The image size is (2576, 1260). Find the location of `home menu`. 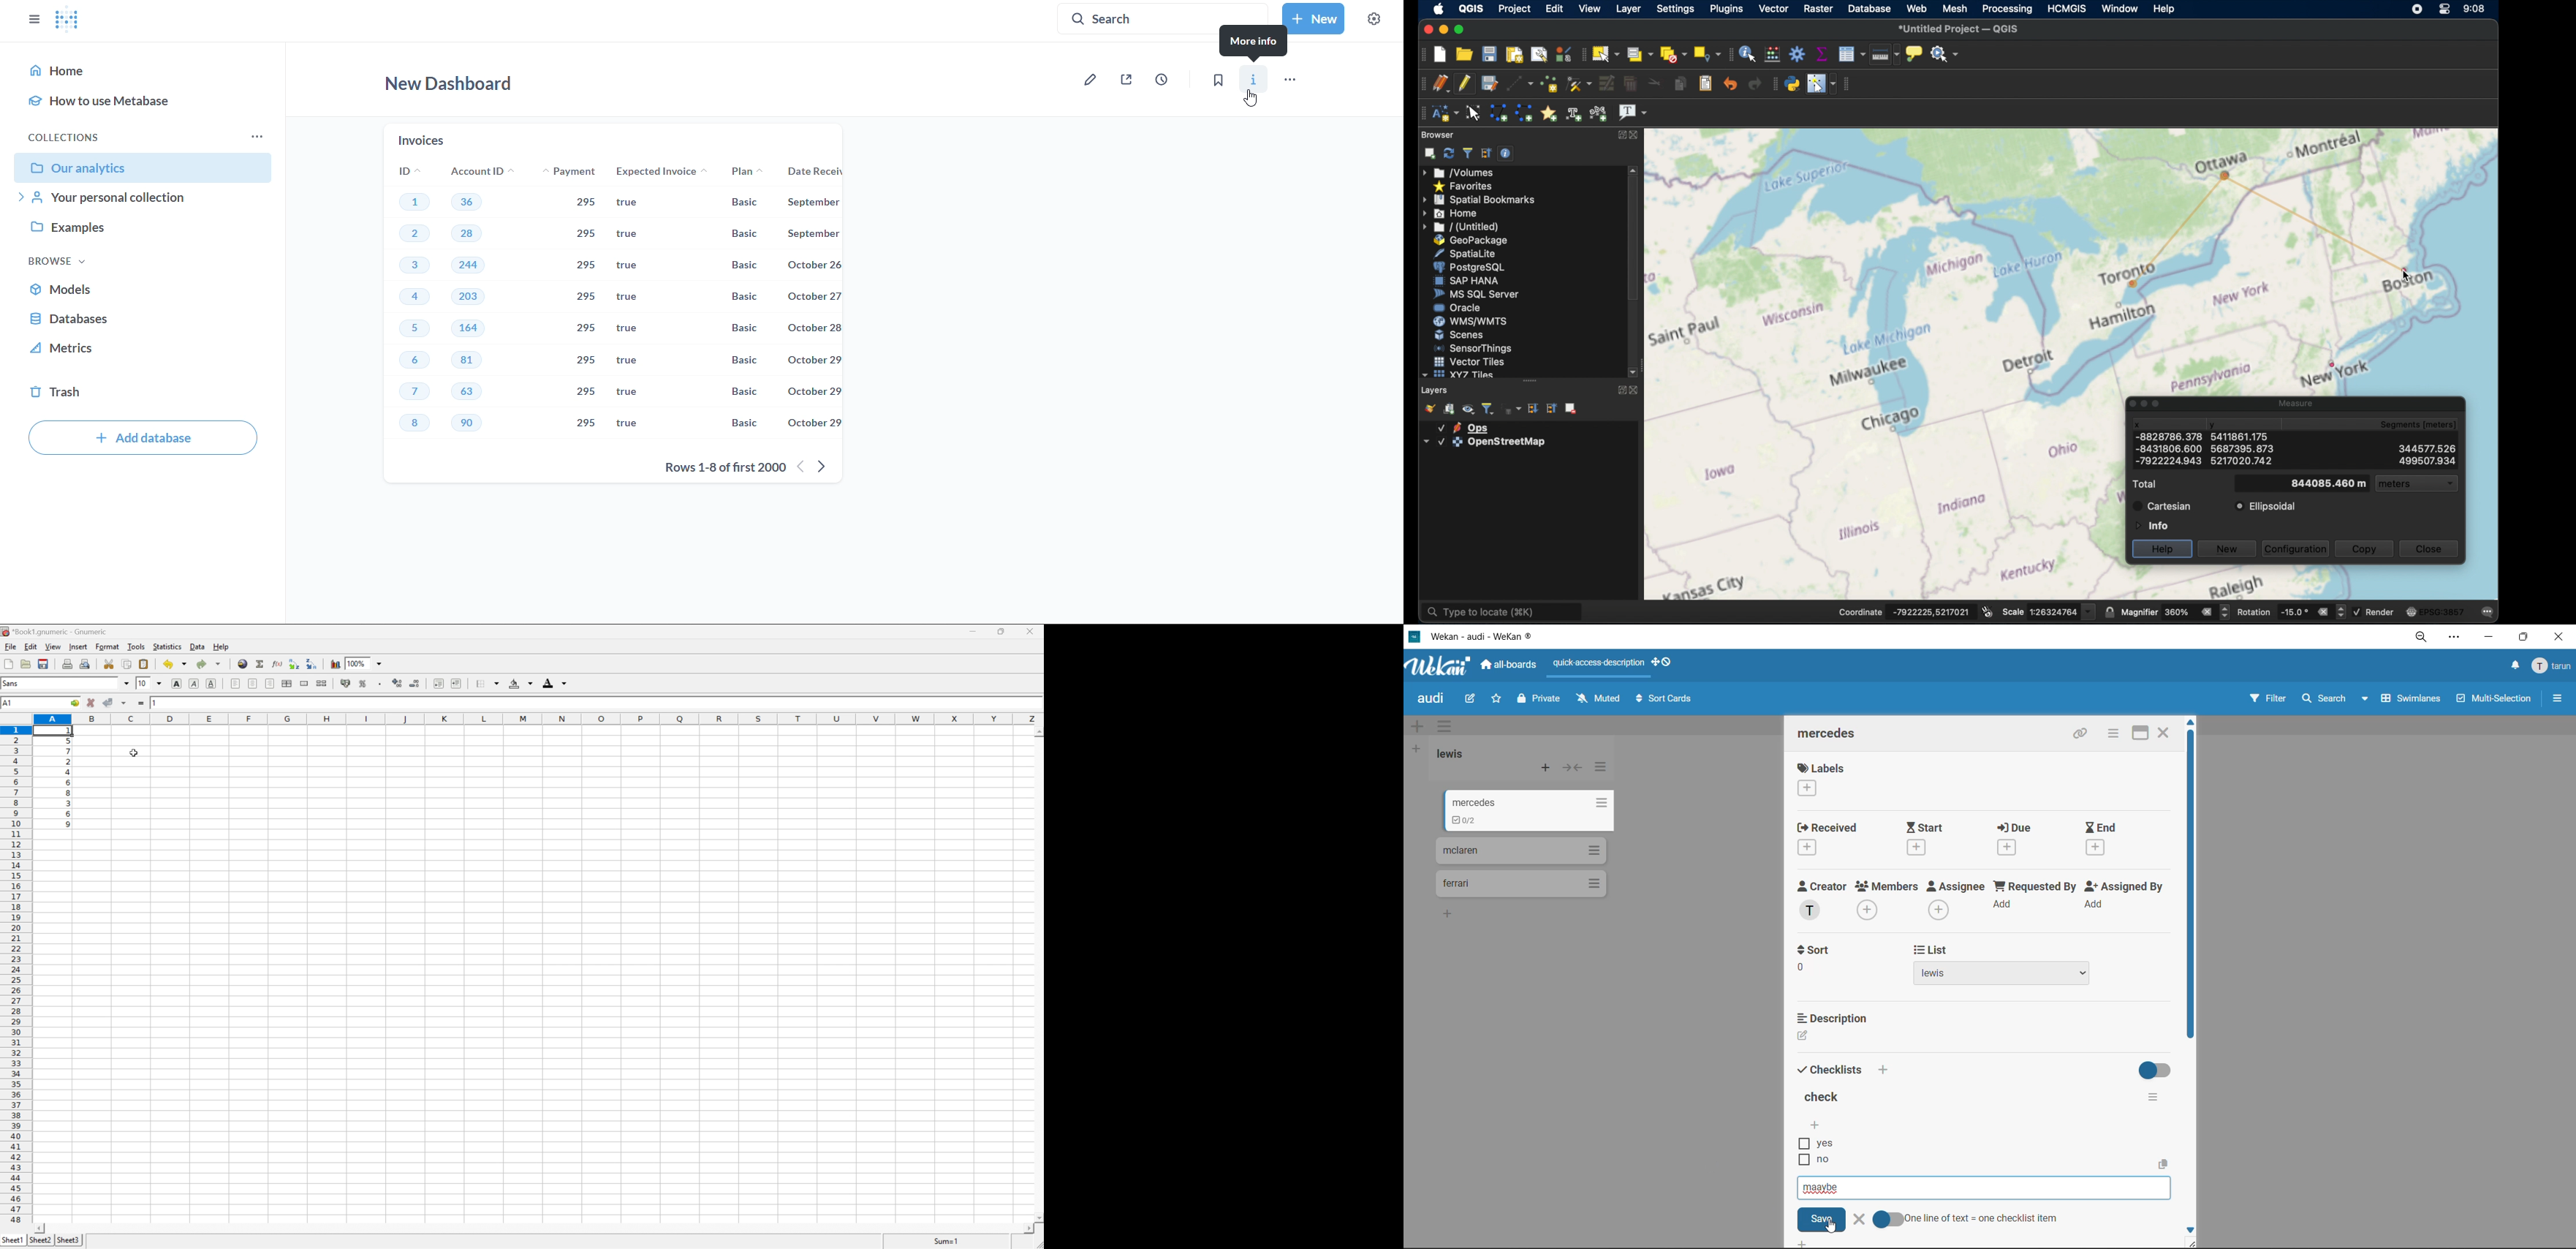

home menu is located at coordinates (1455, 213).